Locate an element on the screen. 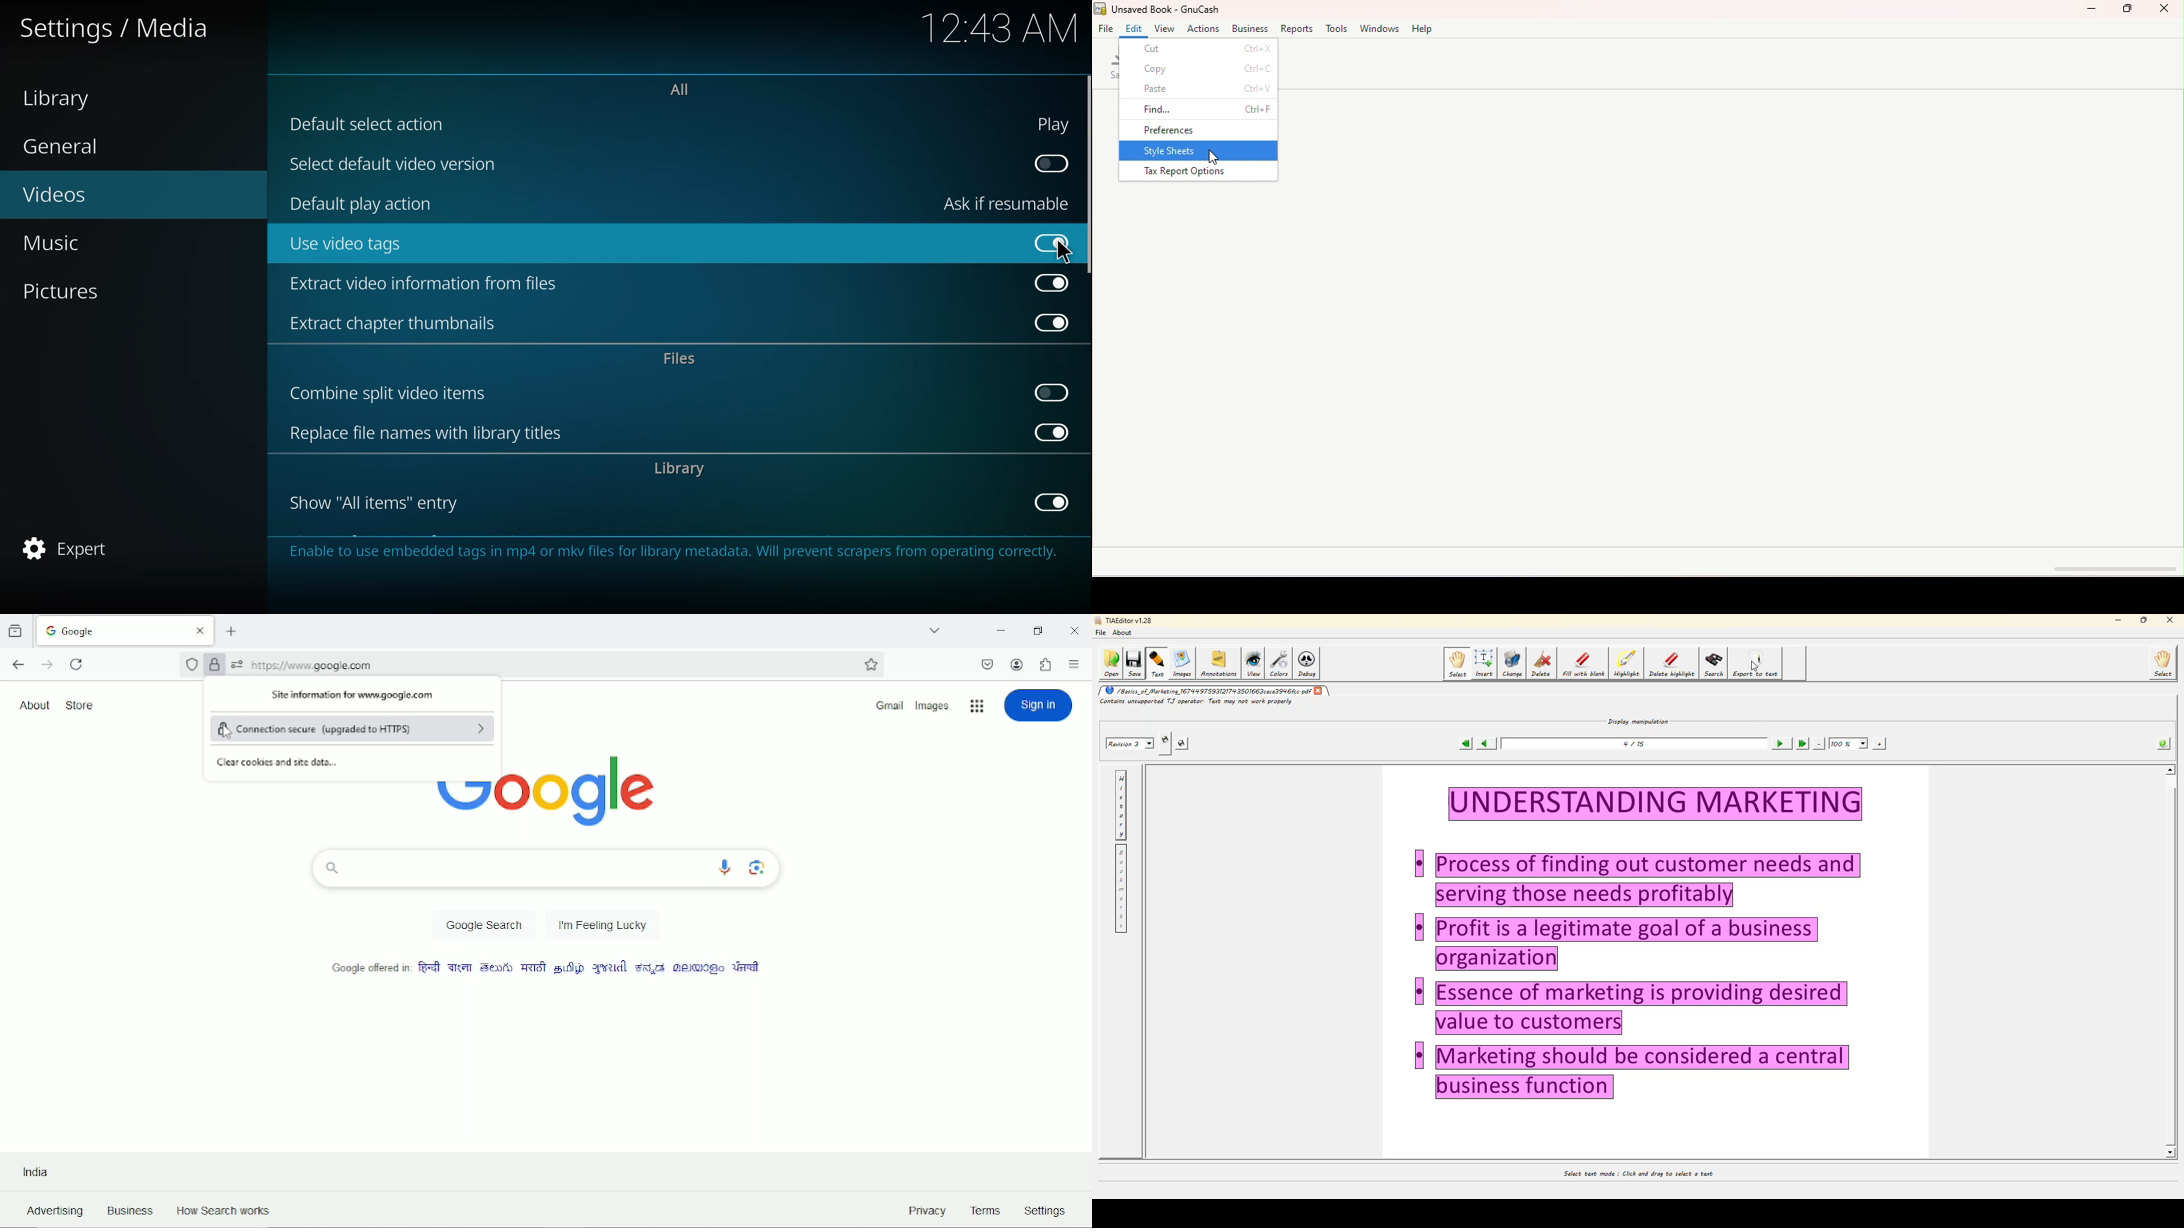 This screenshot has width=2184, height=1232. language is located at coordinates (608, 969).